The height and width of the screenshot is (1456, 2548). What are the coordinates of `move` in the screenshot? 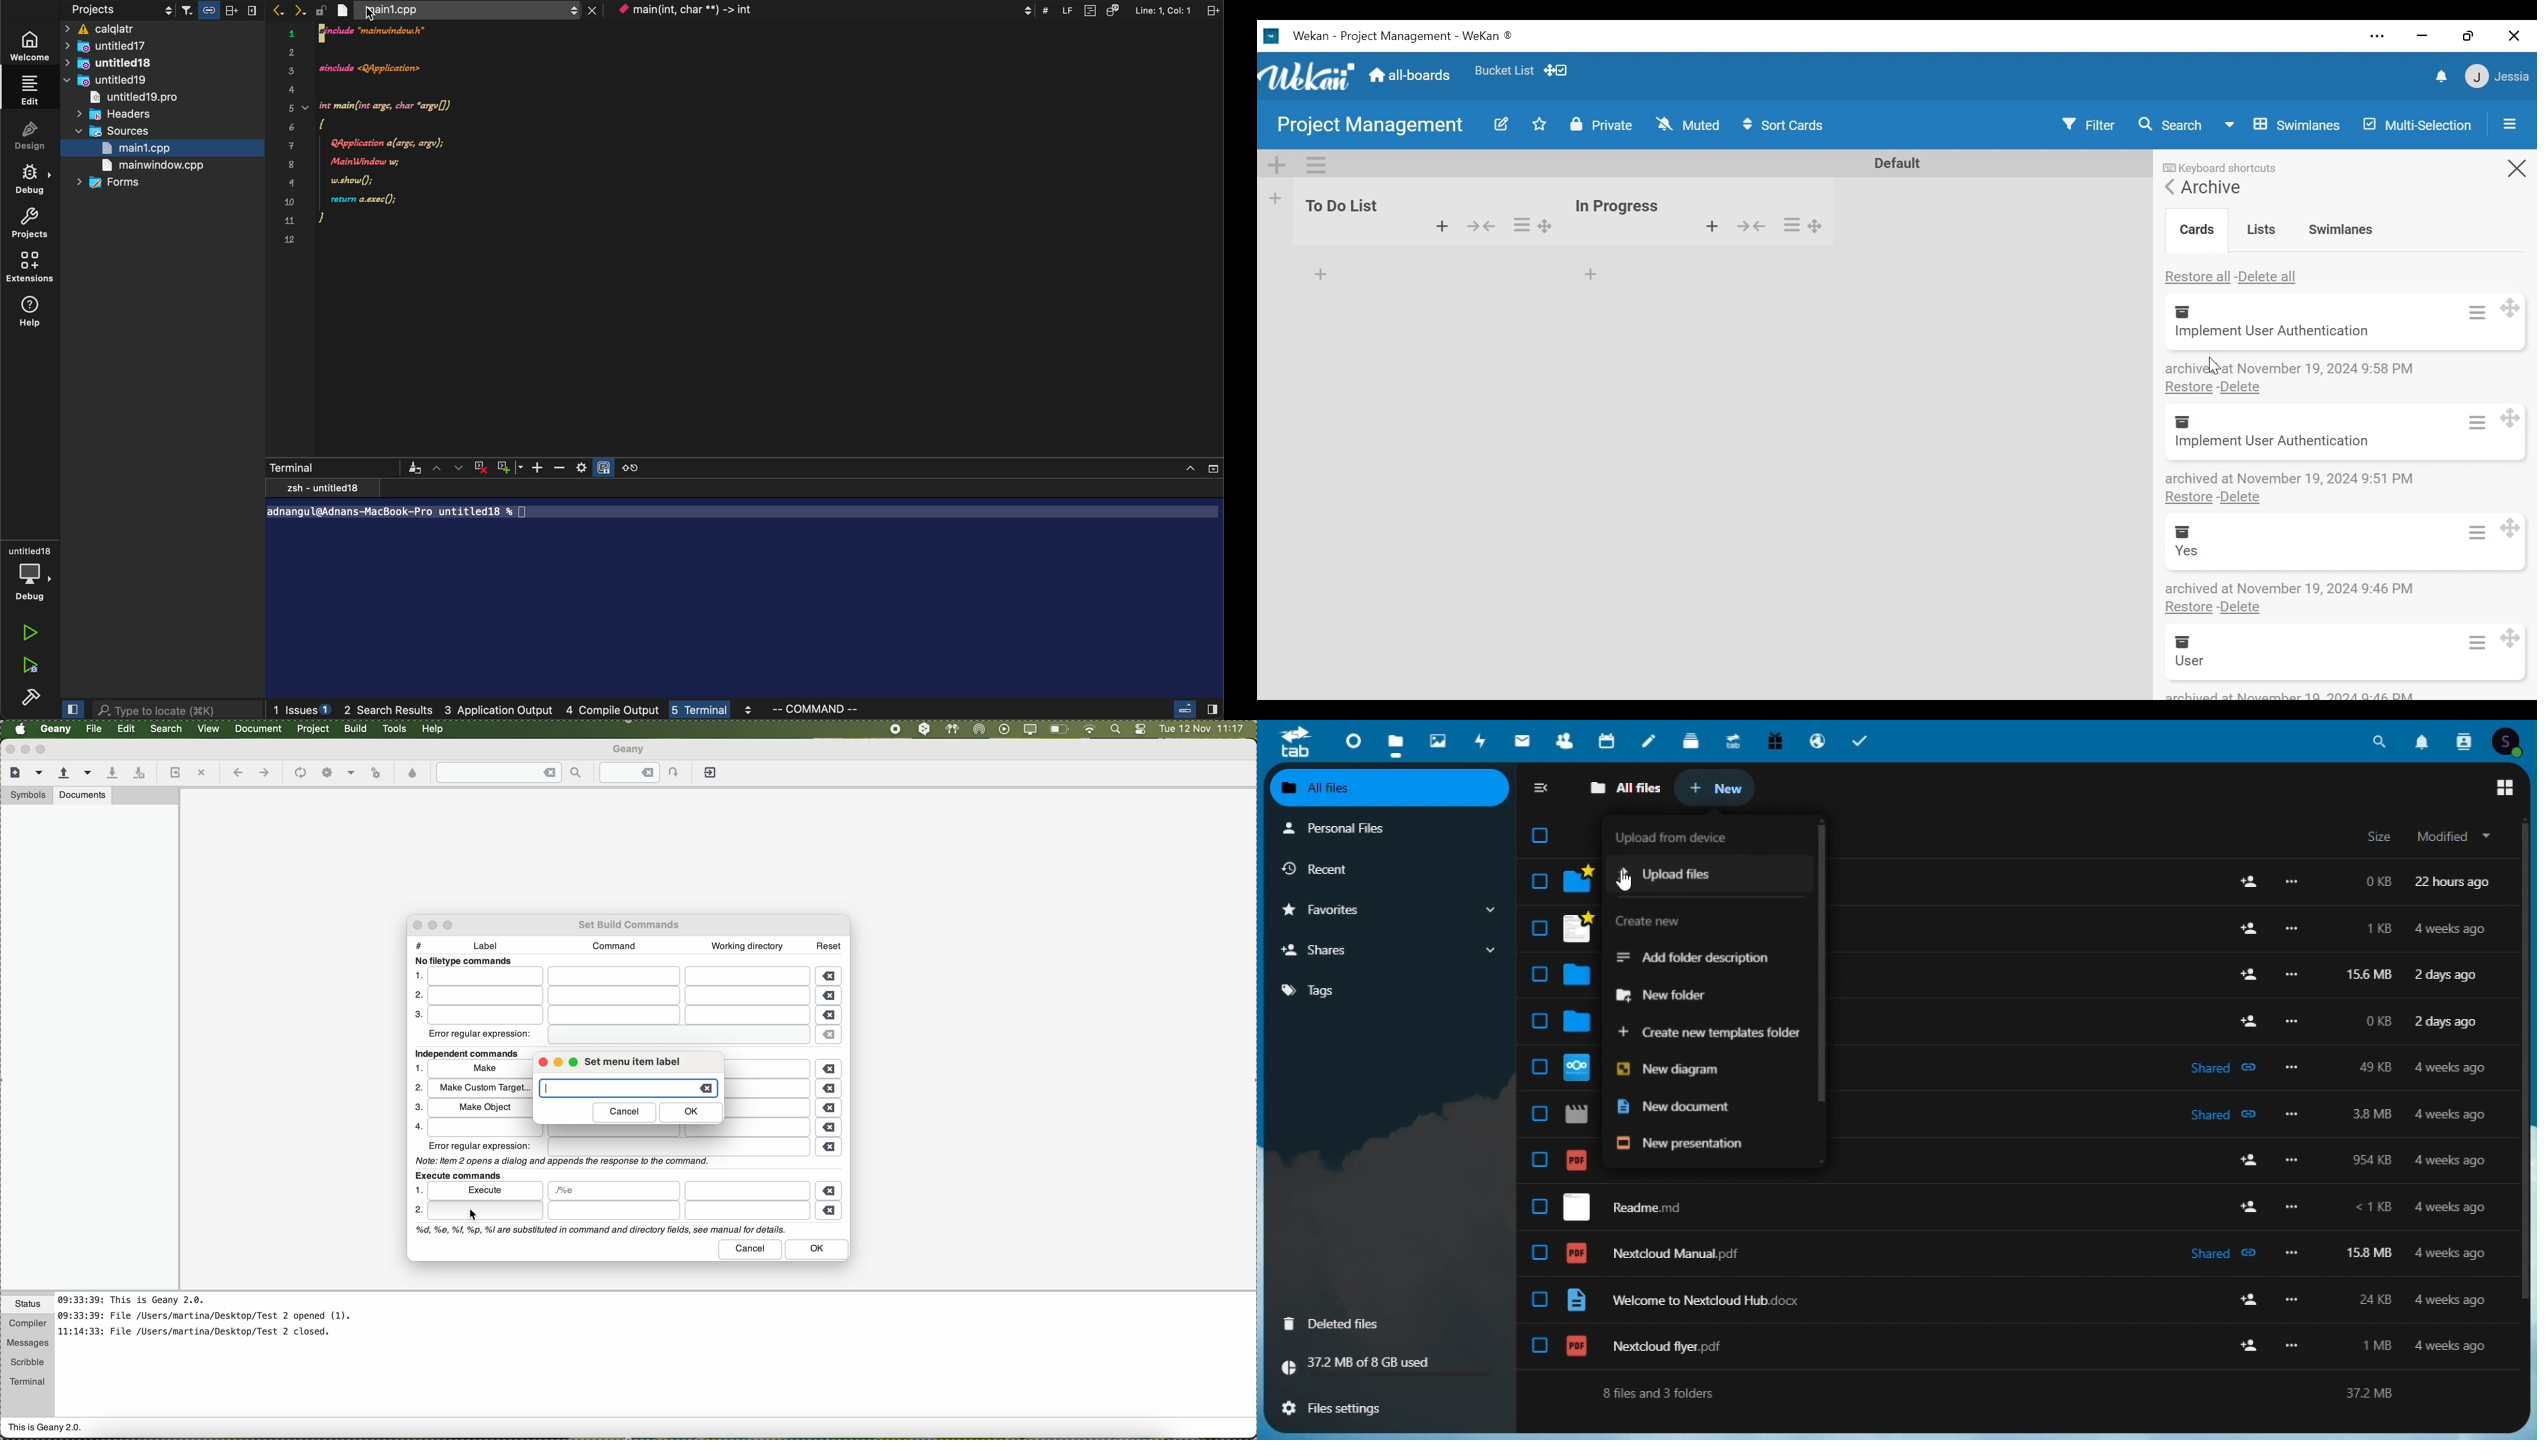 It's located at (2515, 639).